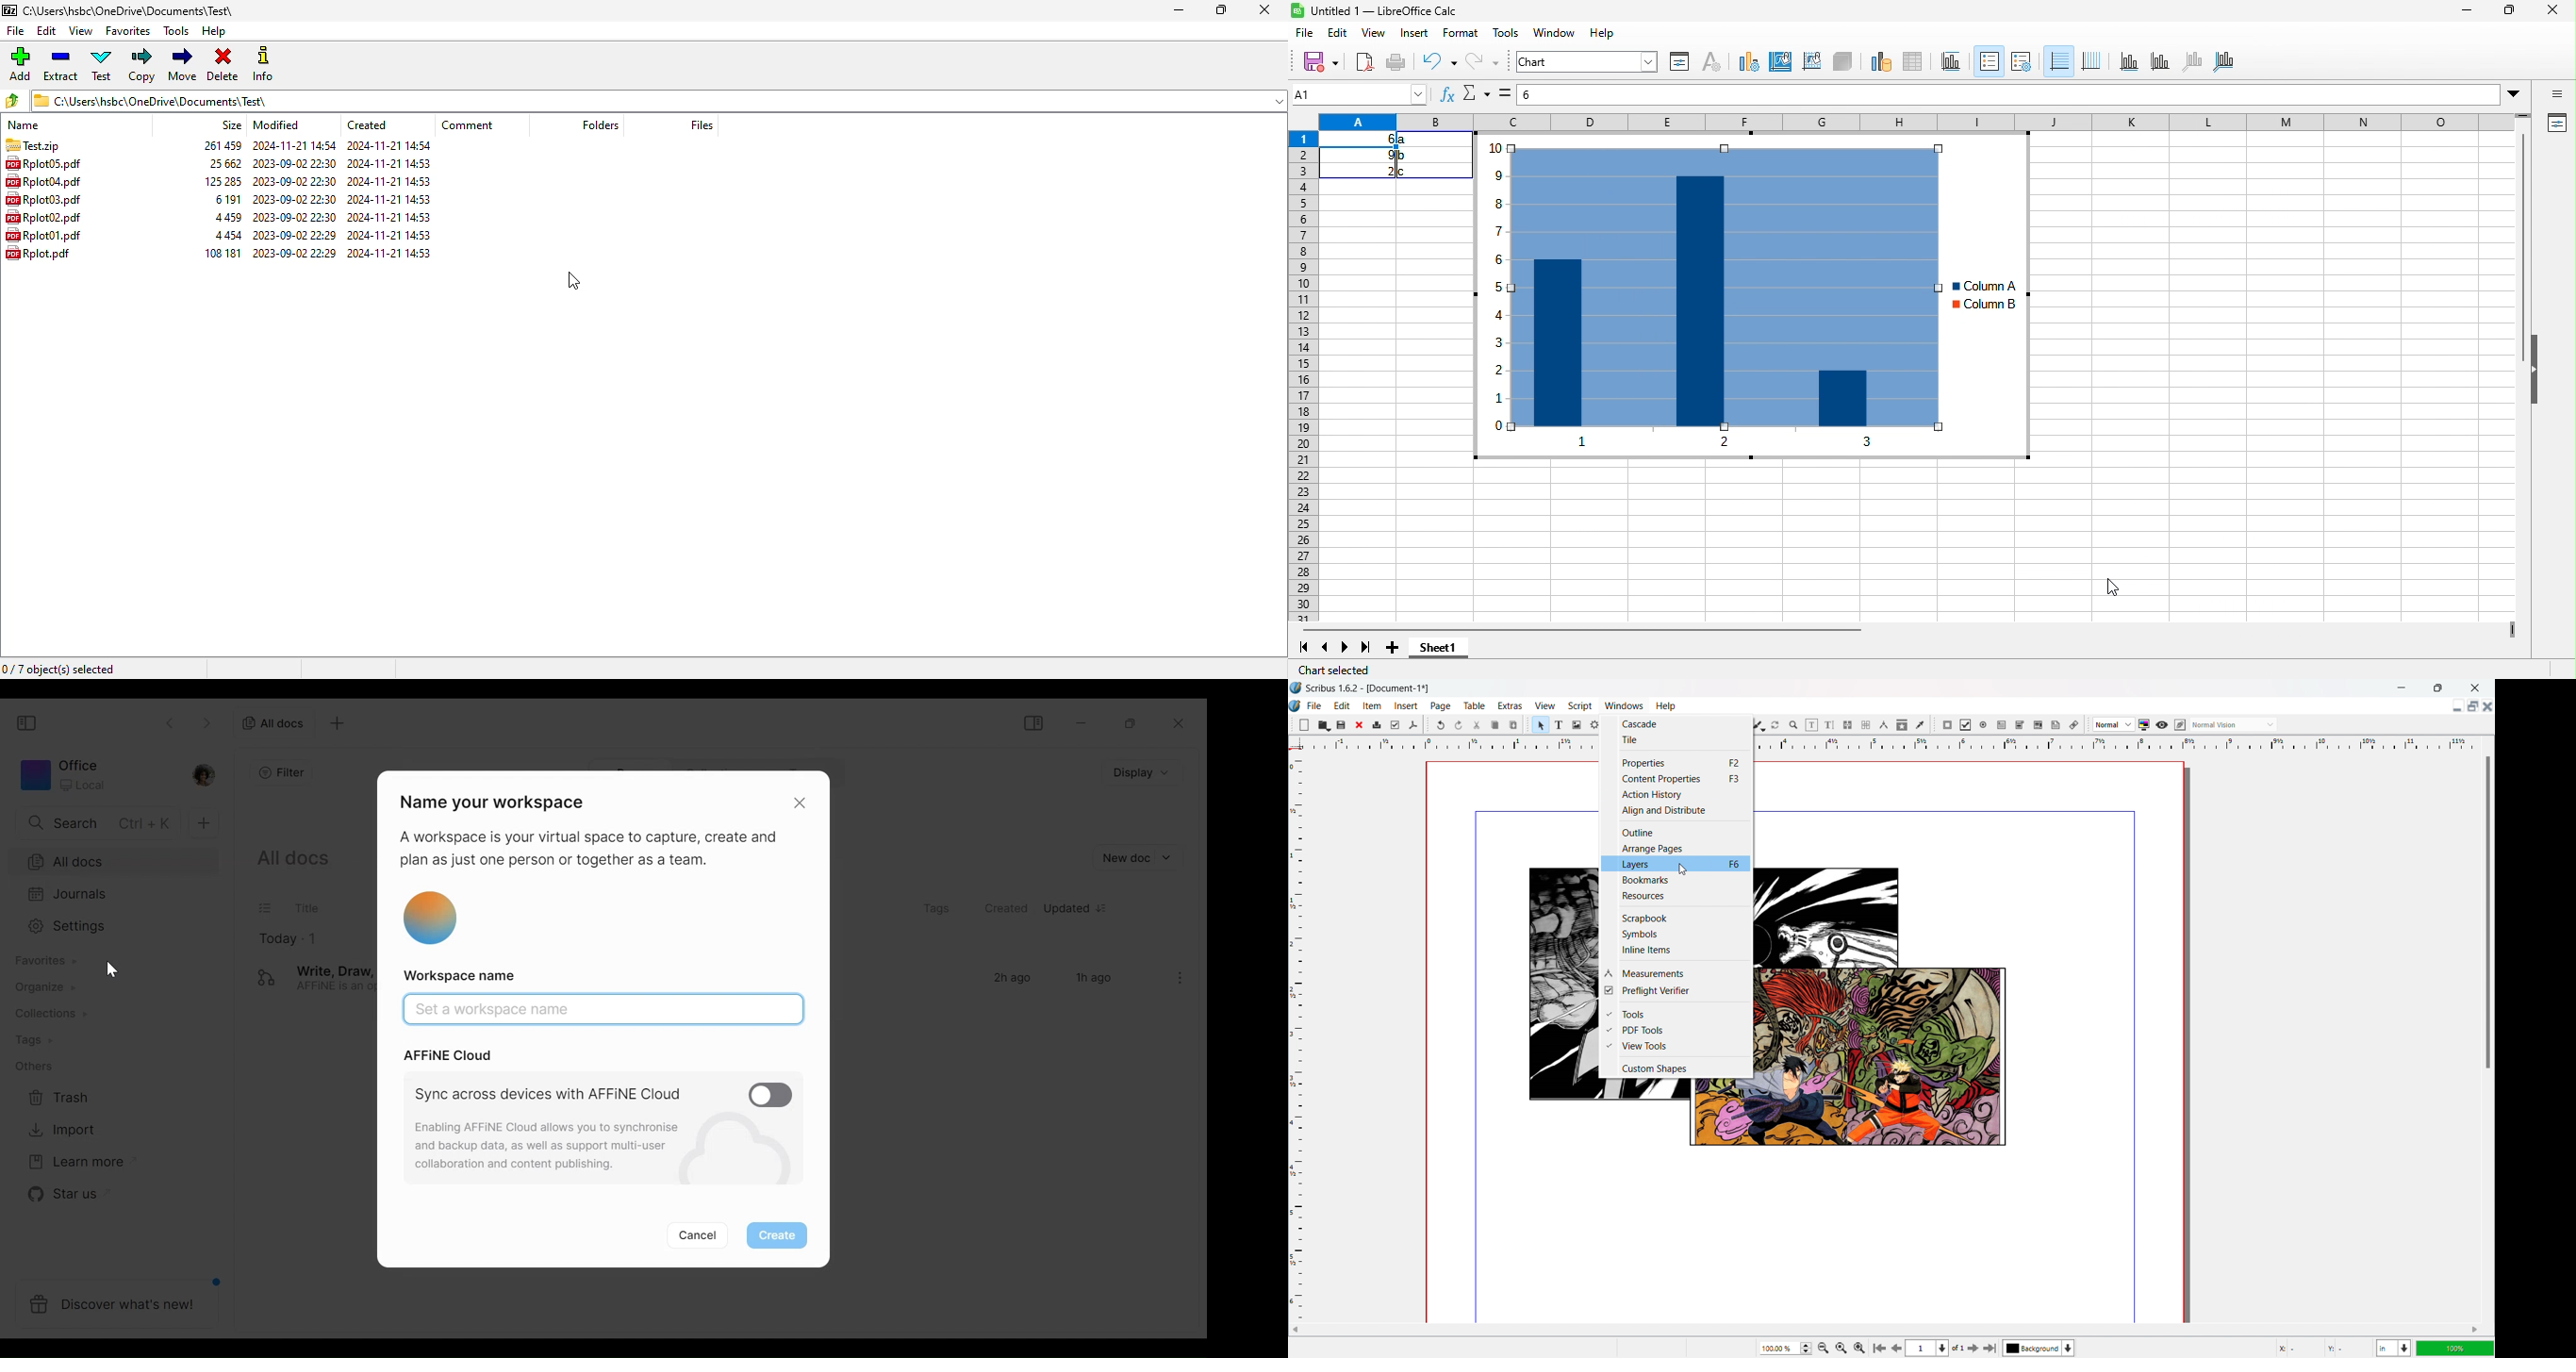 The image size is (2576, 1372). What do you see at coordinates (1506, 34) in the screenshot?
I see `tools` at bounding box center [1506, 34].